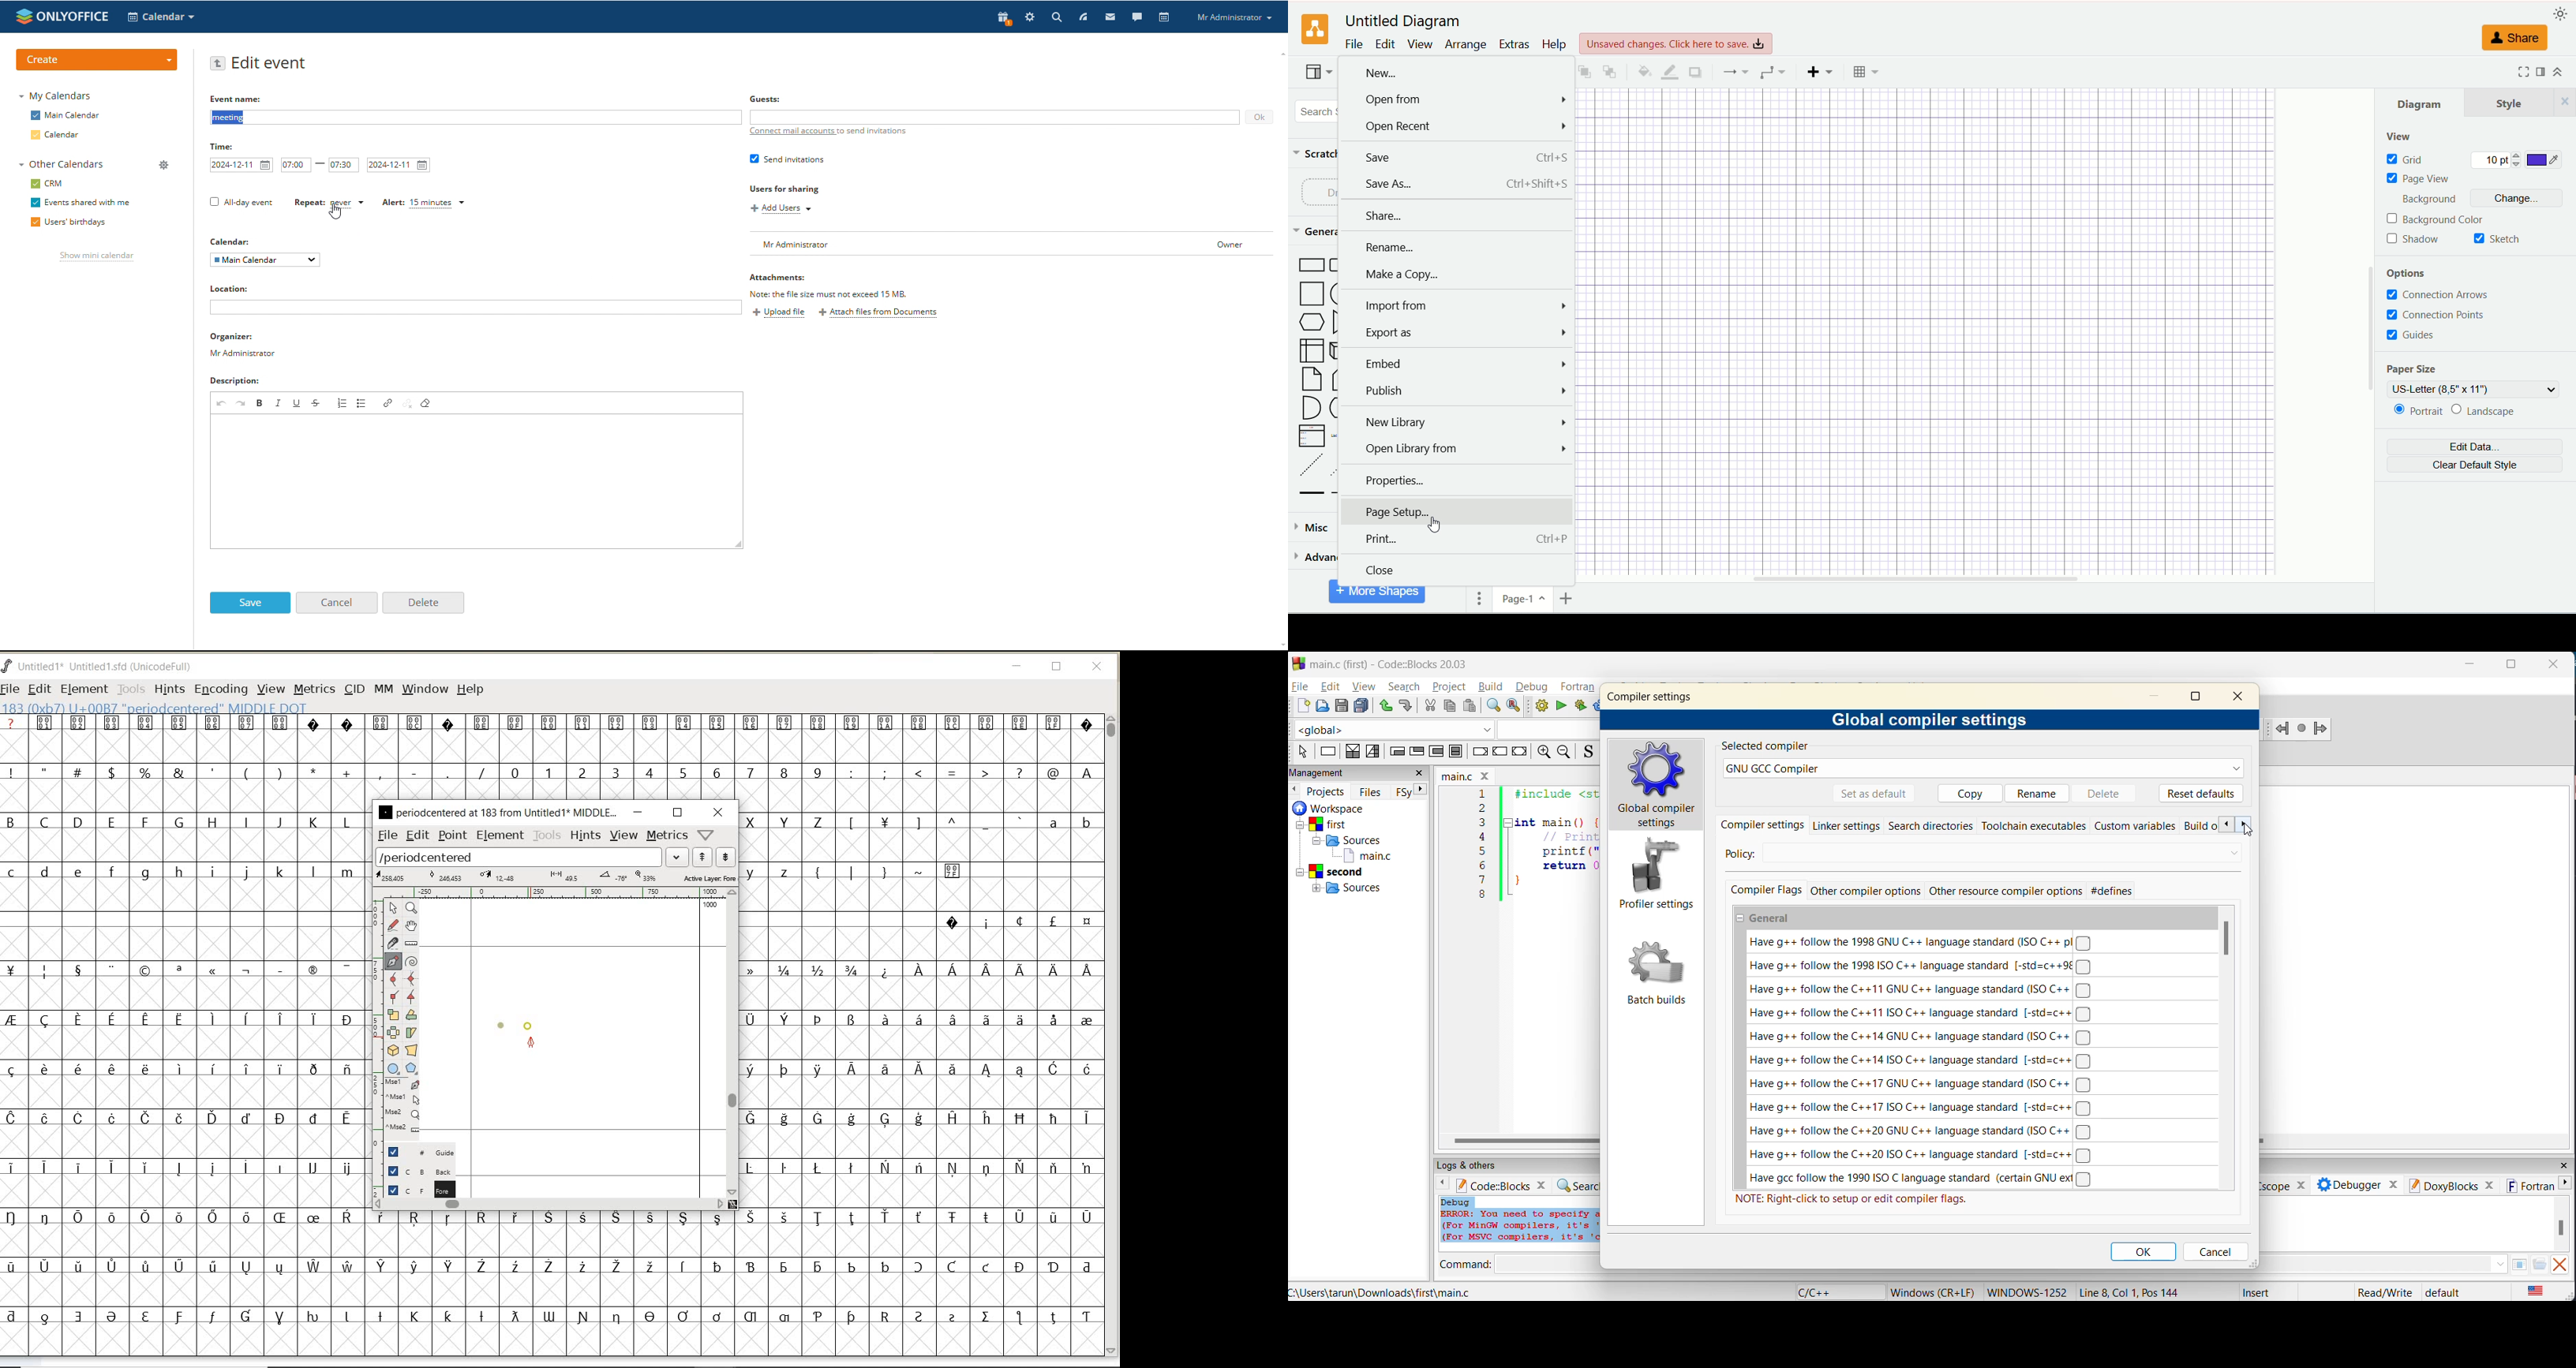  What do you see at coordinates (1854, 1200) in the screenshot?
I see `NOTE: Right-click to setup or edit compiler flags.` at bounding box center [1854, 1200].